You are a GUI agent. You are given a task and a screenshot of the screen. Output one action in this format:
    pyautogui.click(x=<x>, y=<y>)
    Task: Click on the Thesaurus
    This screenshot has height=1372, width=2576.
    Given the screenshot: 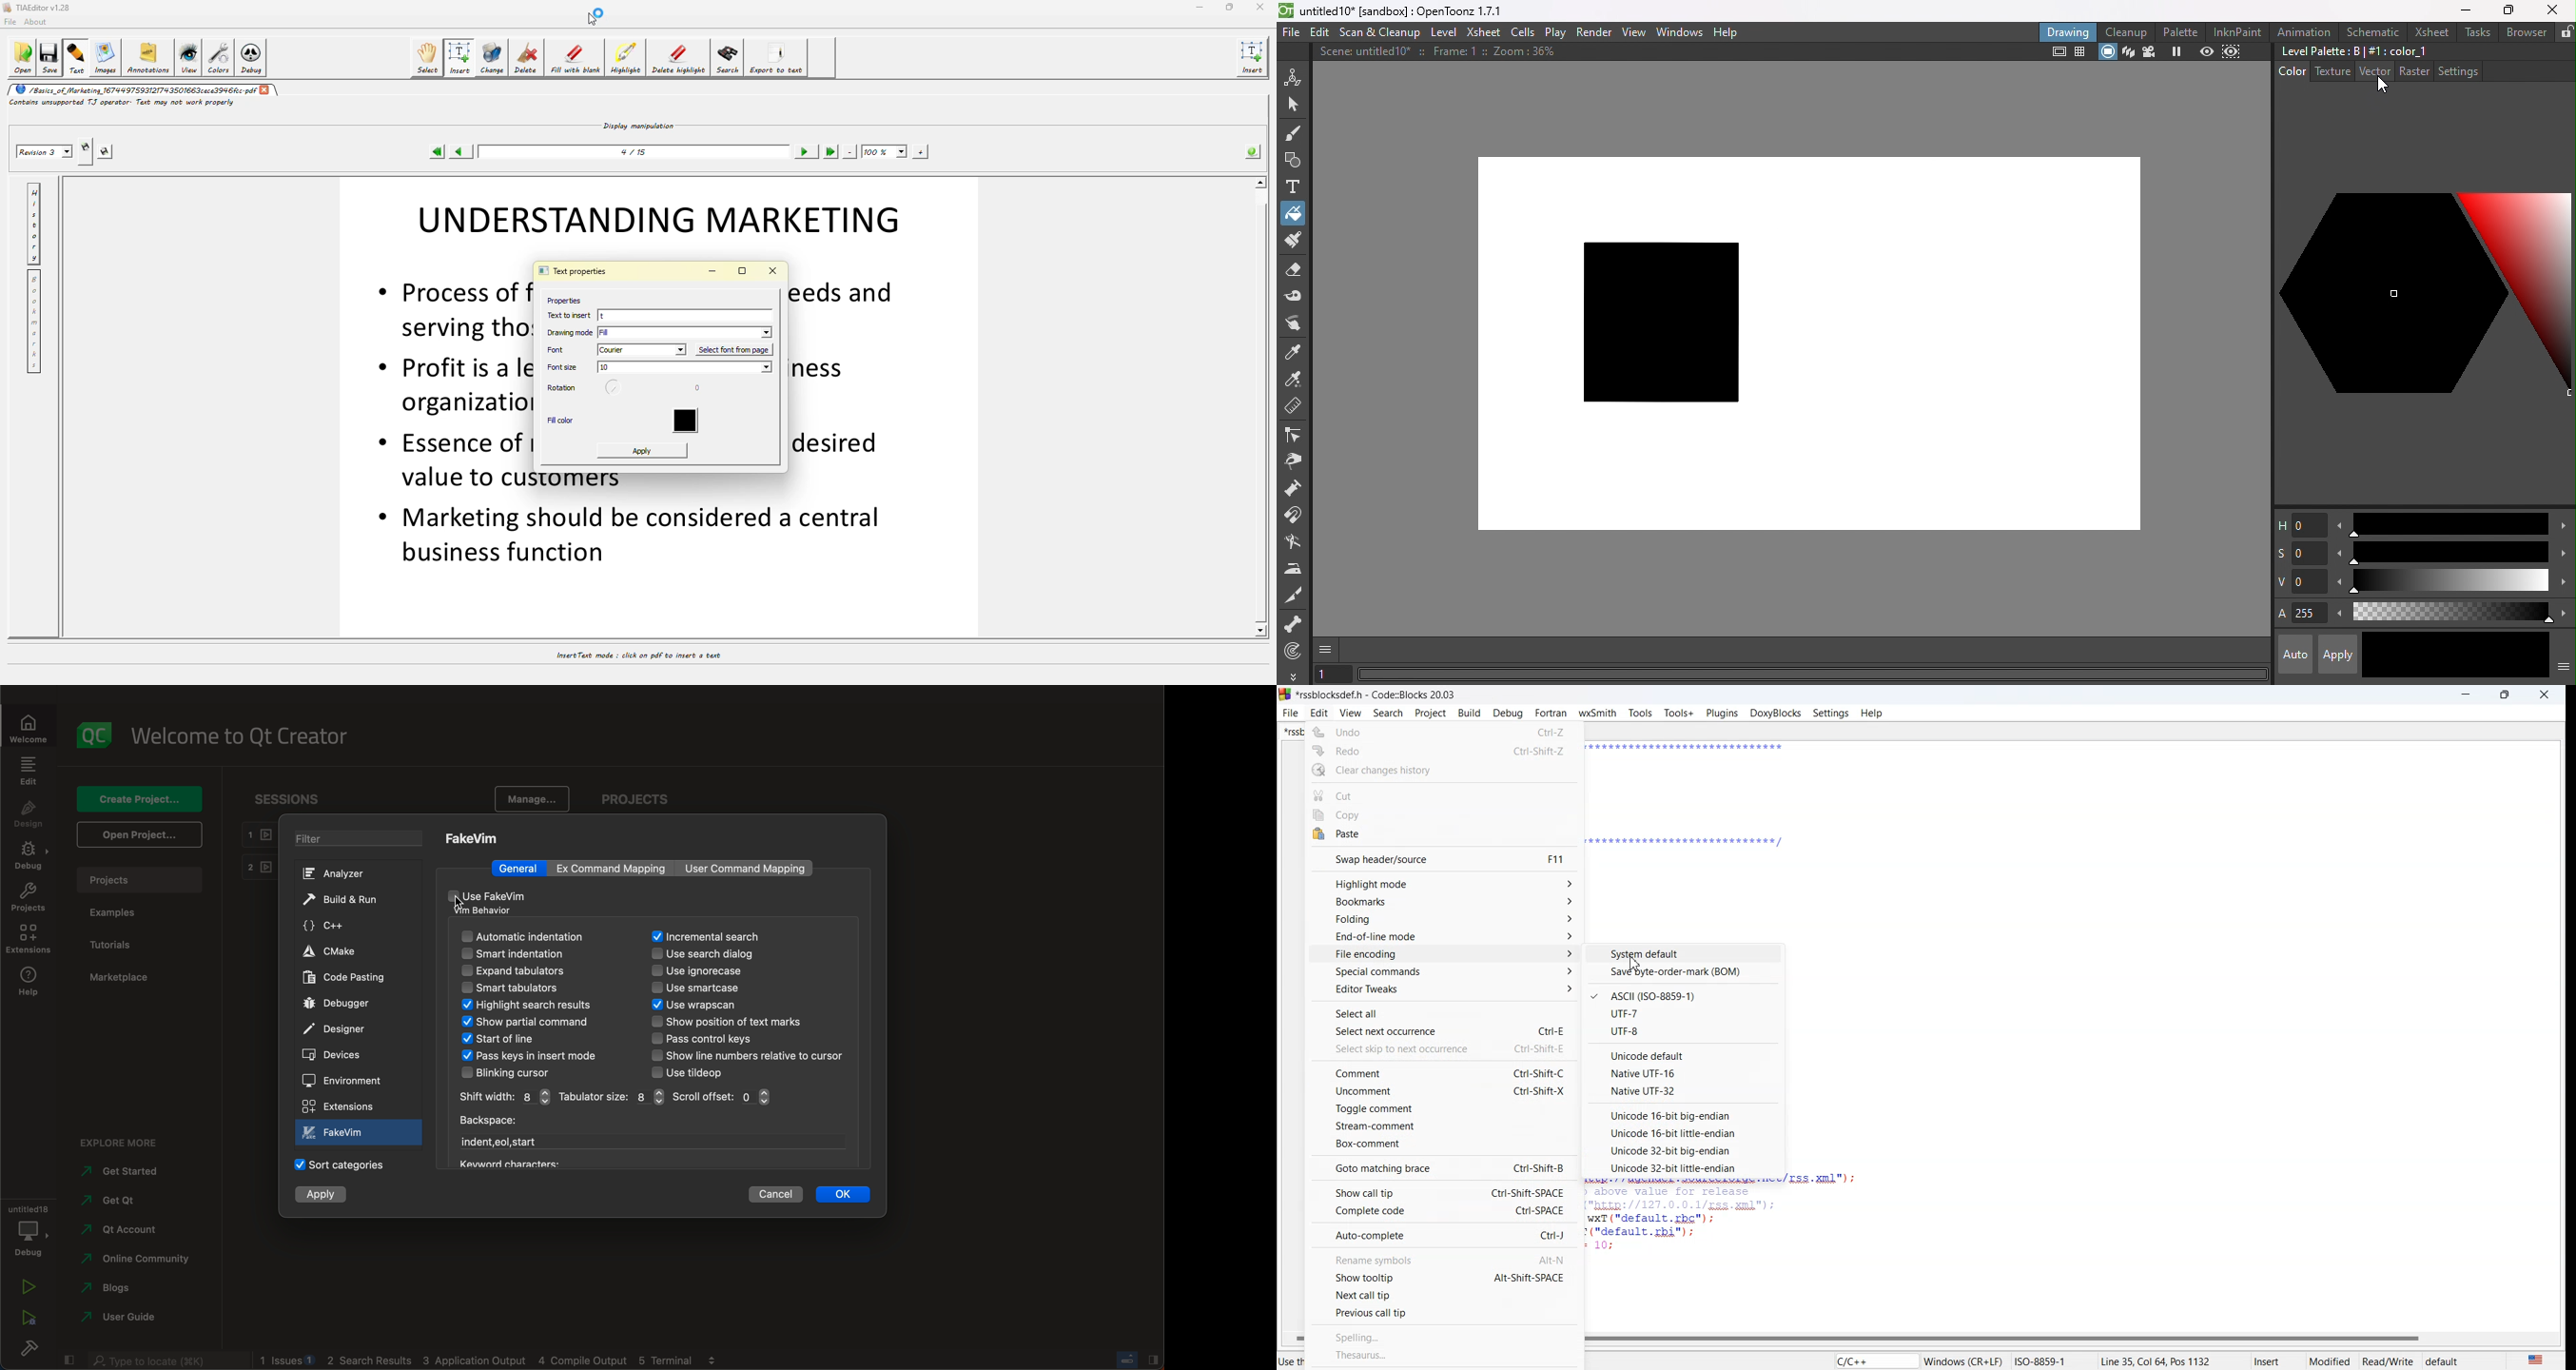 What is the action you would take?
    pyautogui.click(x=1444, y=1356)
    